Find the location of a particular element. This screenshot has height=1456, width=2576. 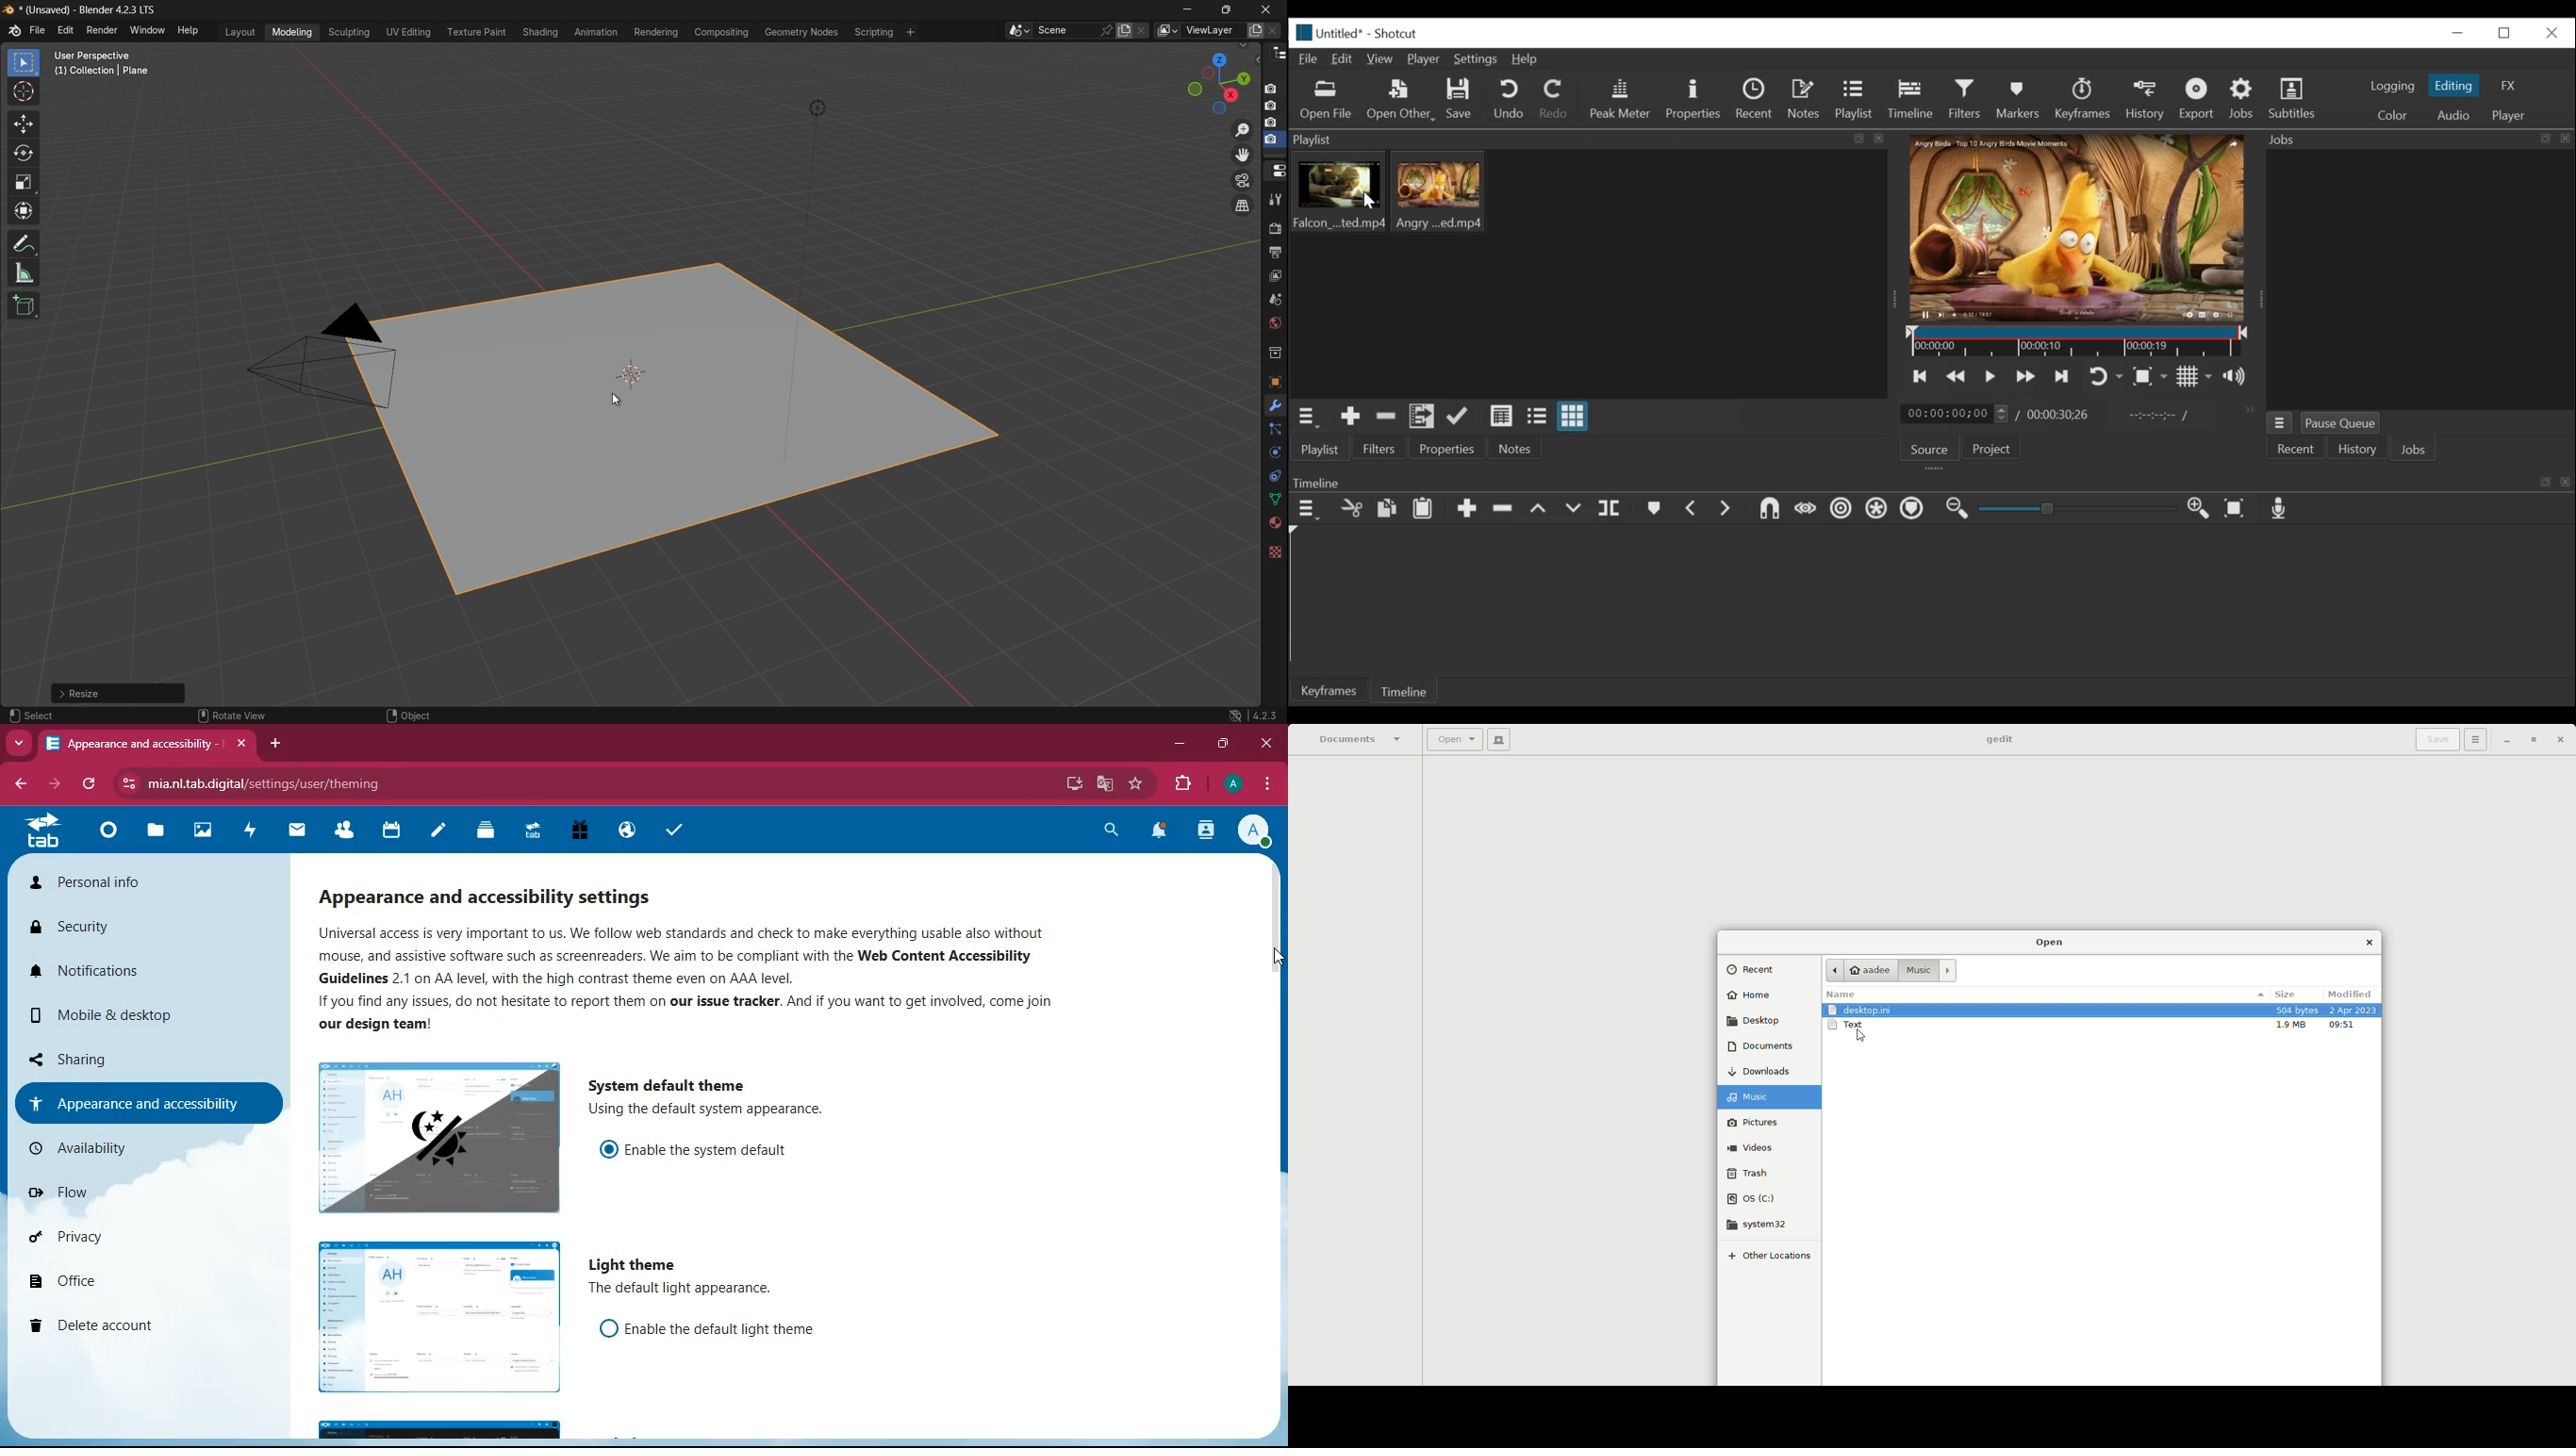

switch the current view is located at coordinates (1244, 205).